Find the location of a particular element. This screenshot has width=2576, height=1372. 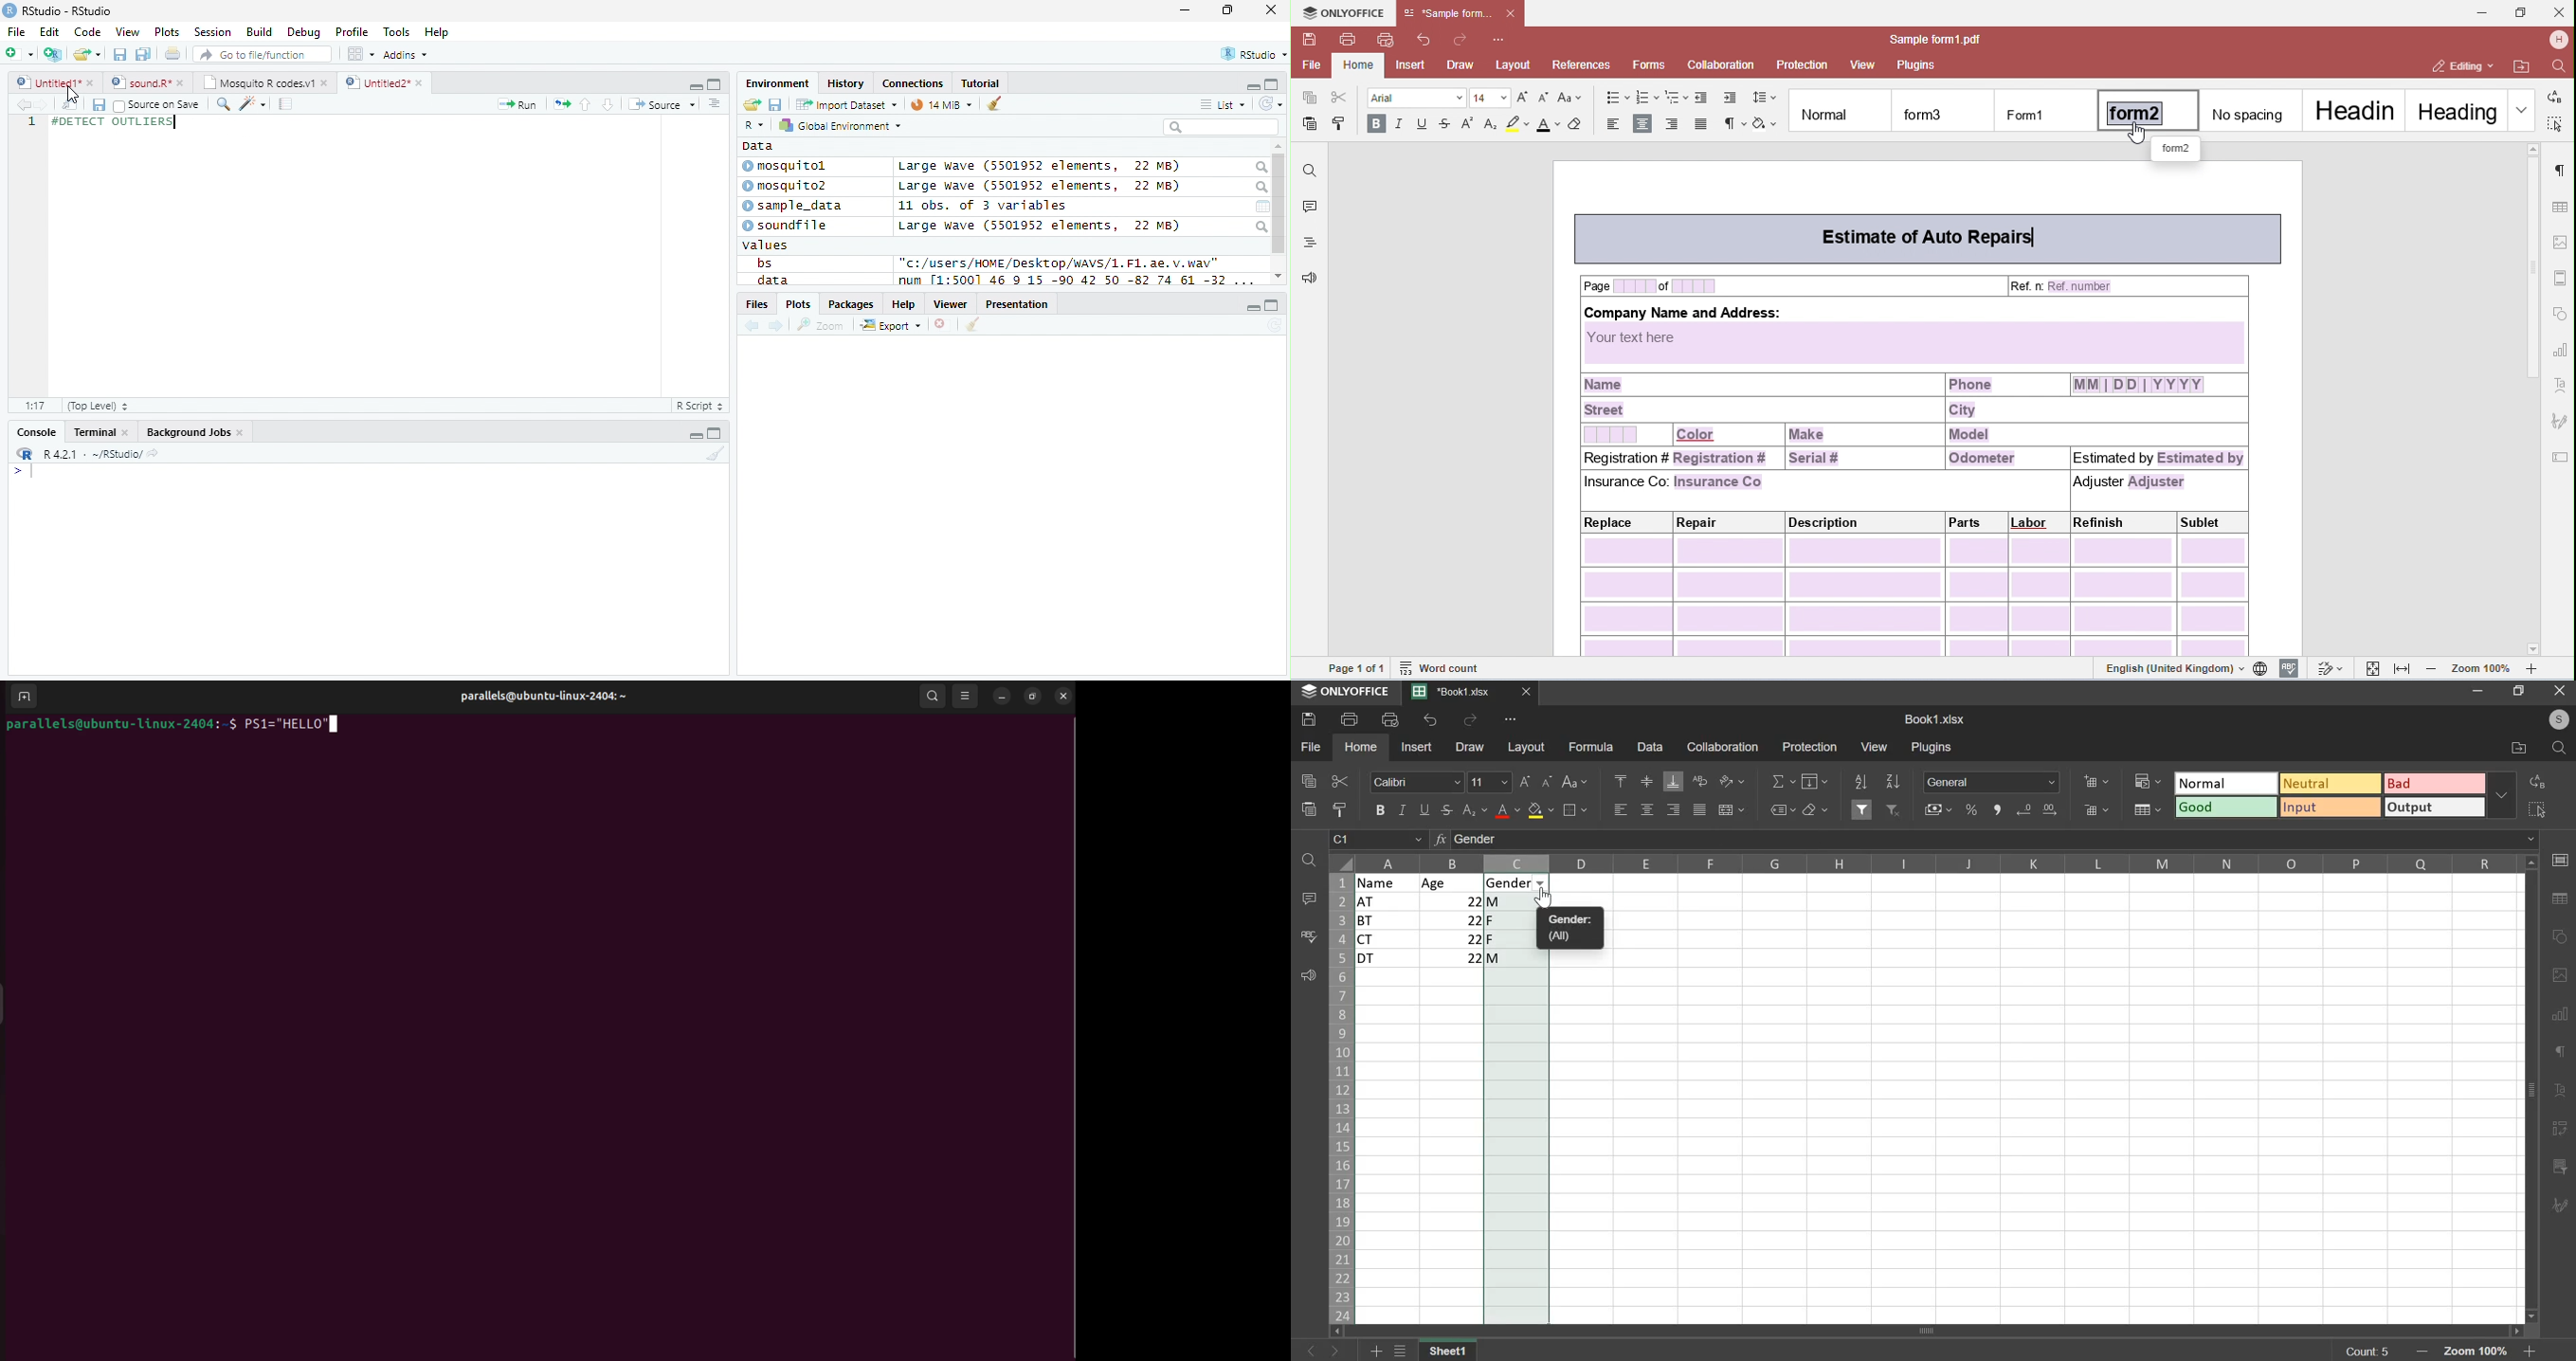

cell settings is located at coordinates (2560, 859).